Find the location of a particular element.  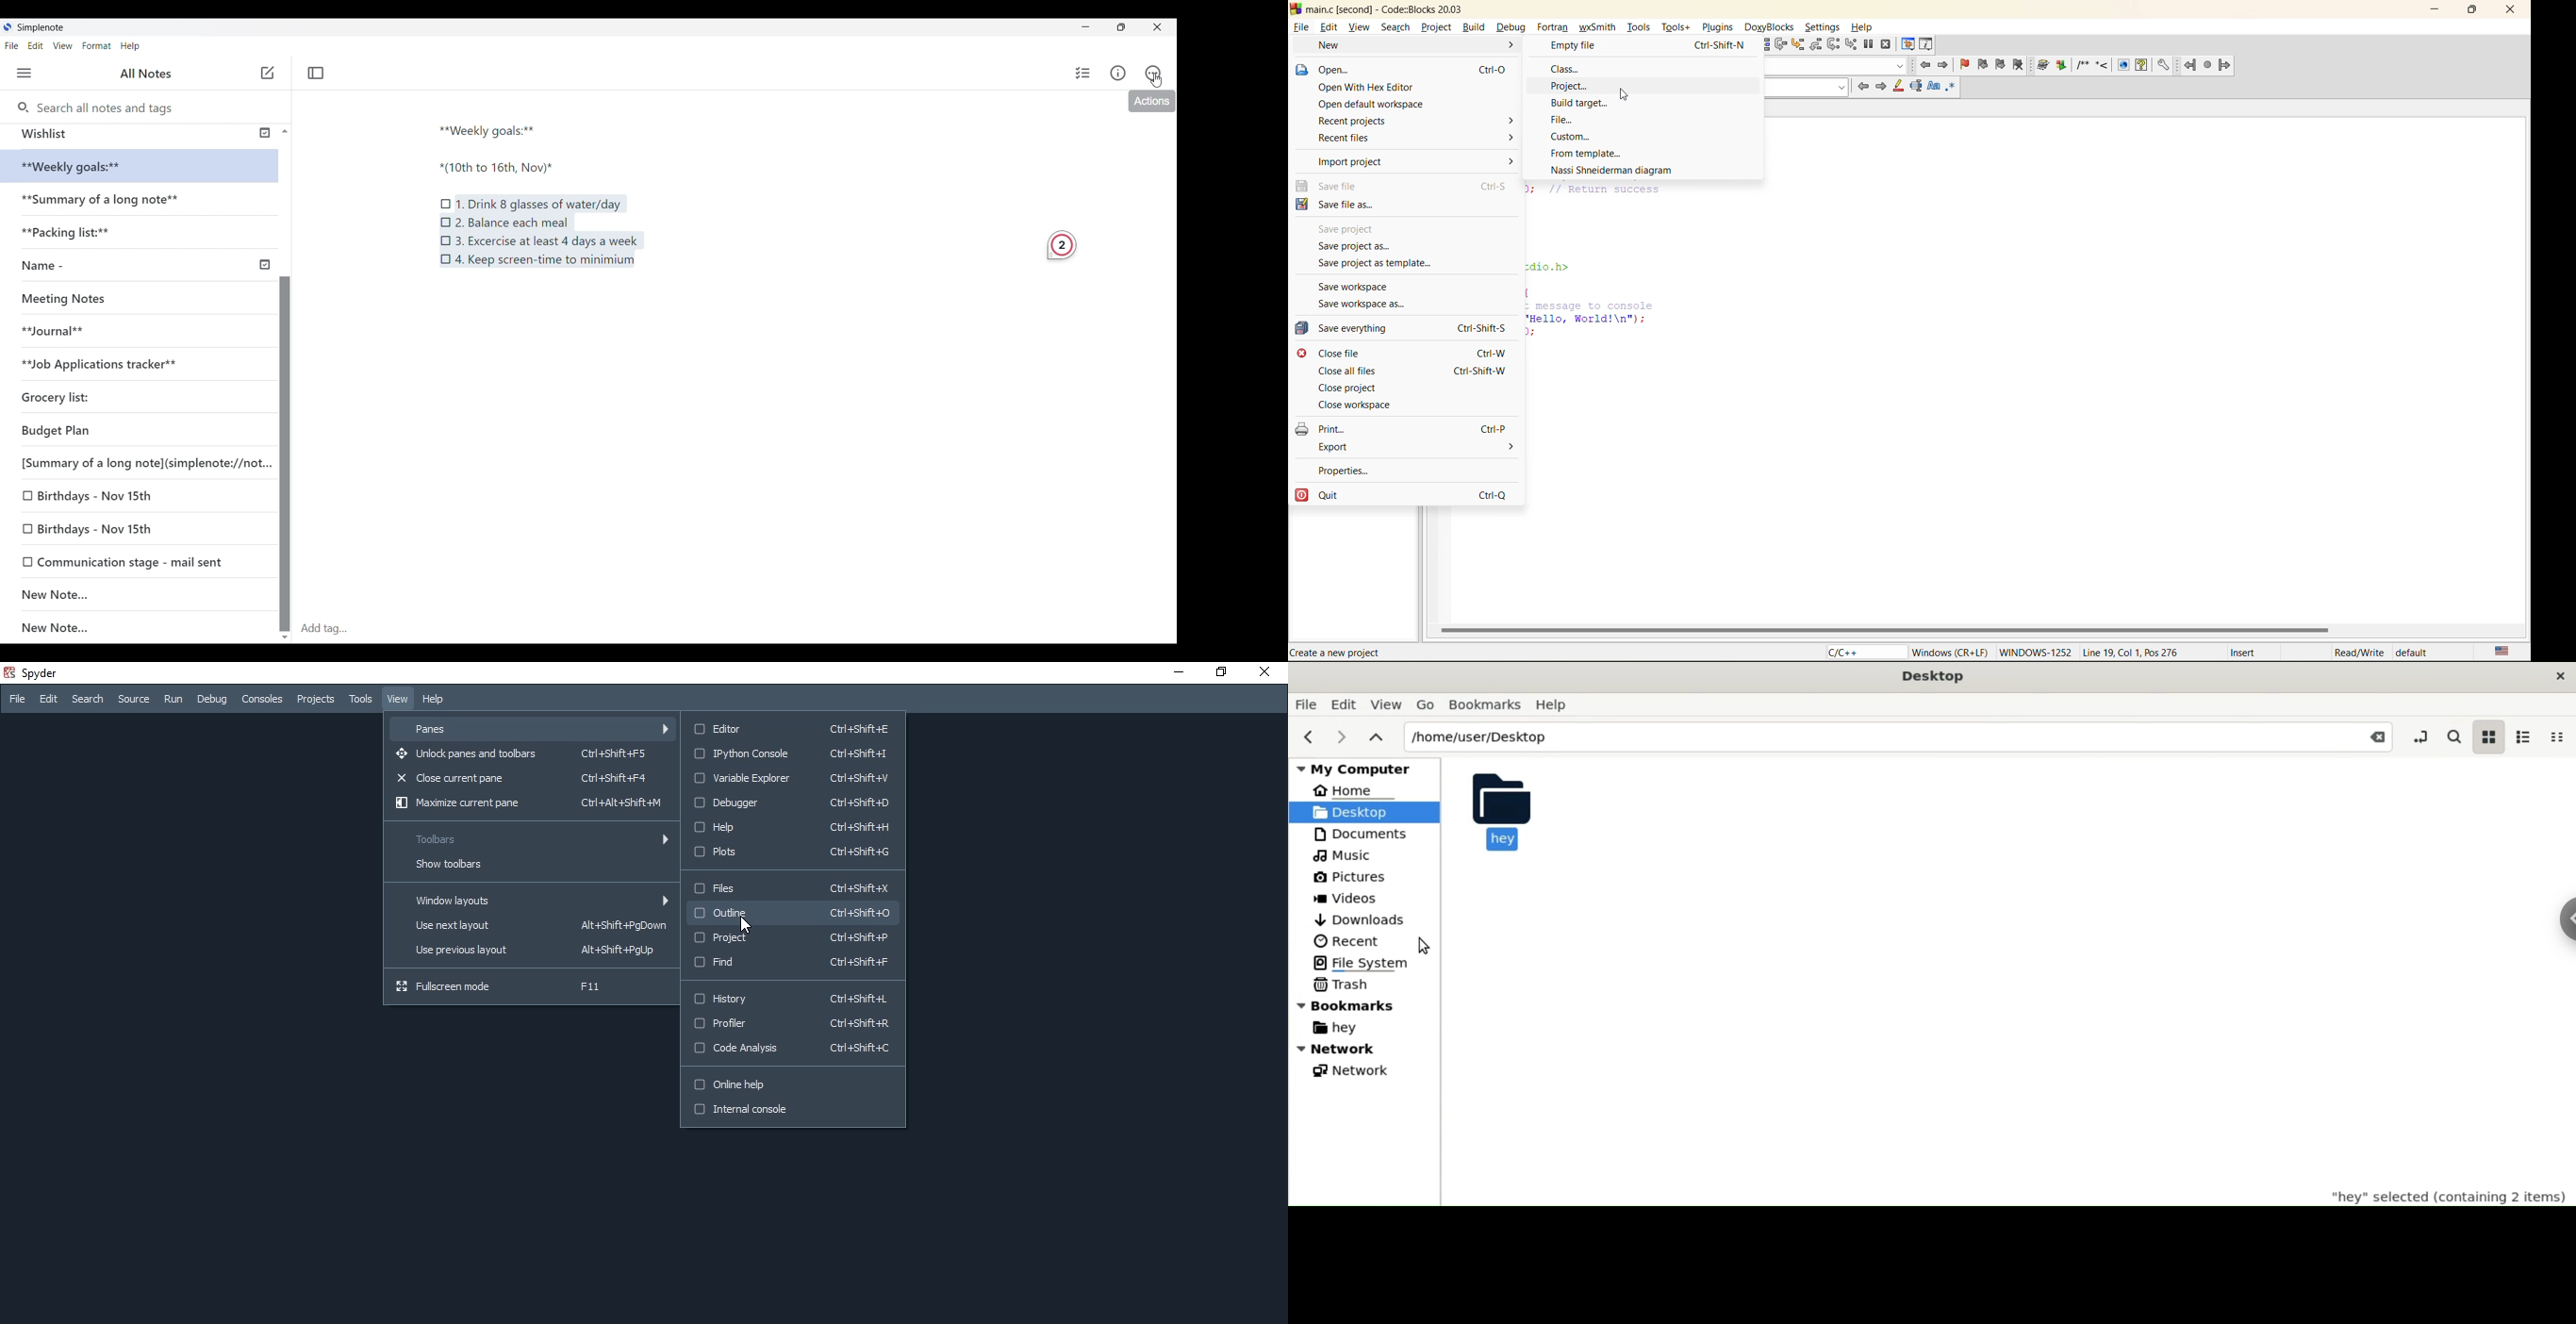

Code Analysis is located at coordinates (789, 1051).